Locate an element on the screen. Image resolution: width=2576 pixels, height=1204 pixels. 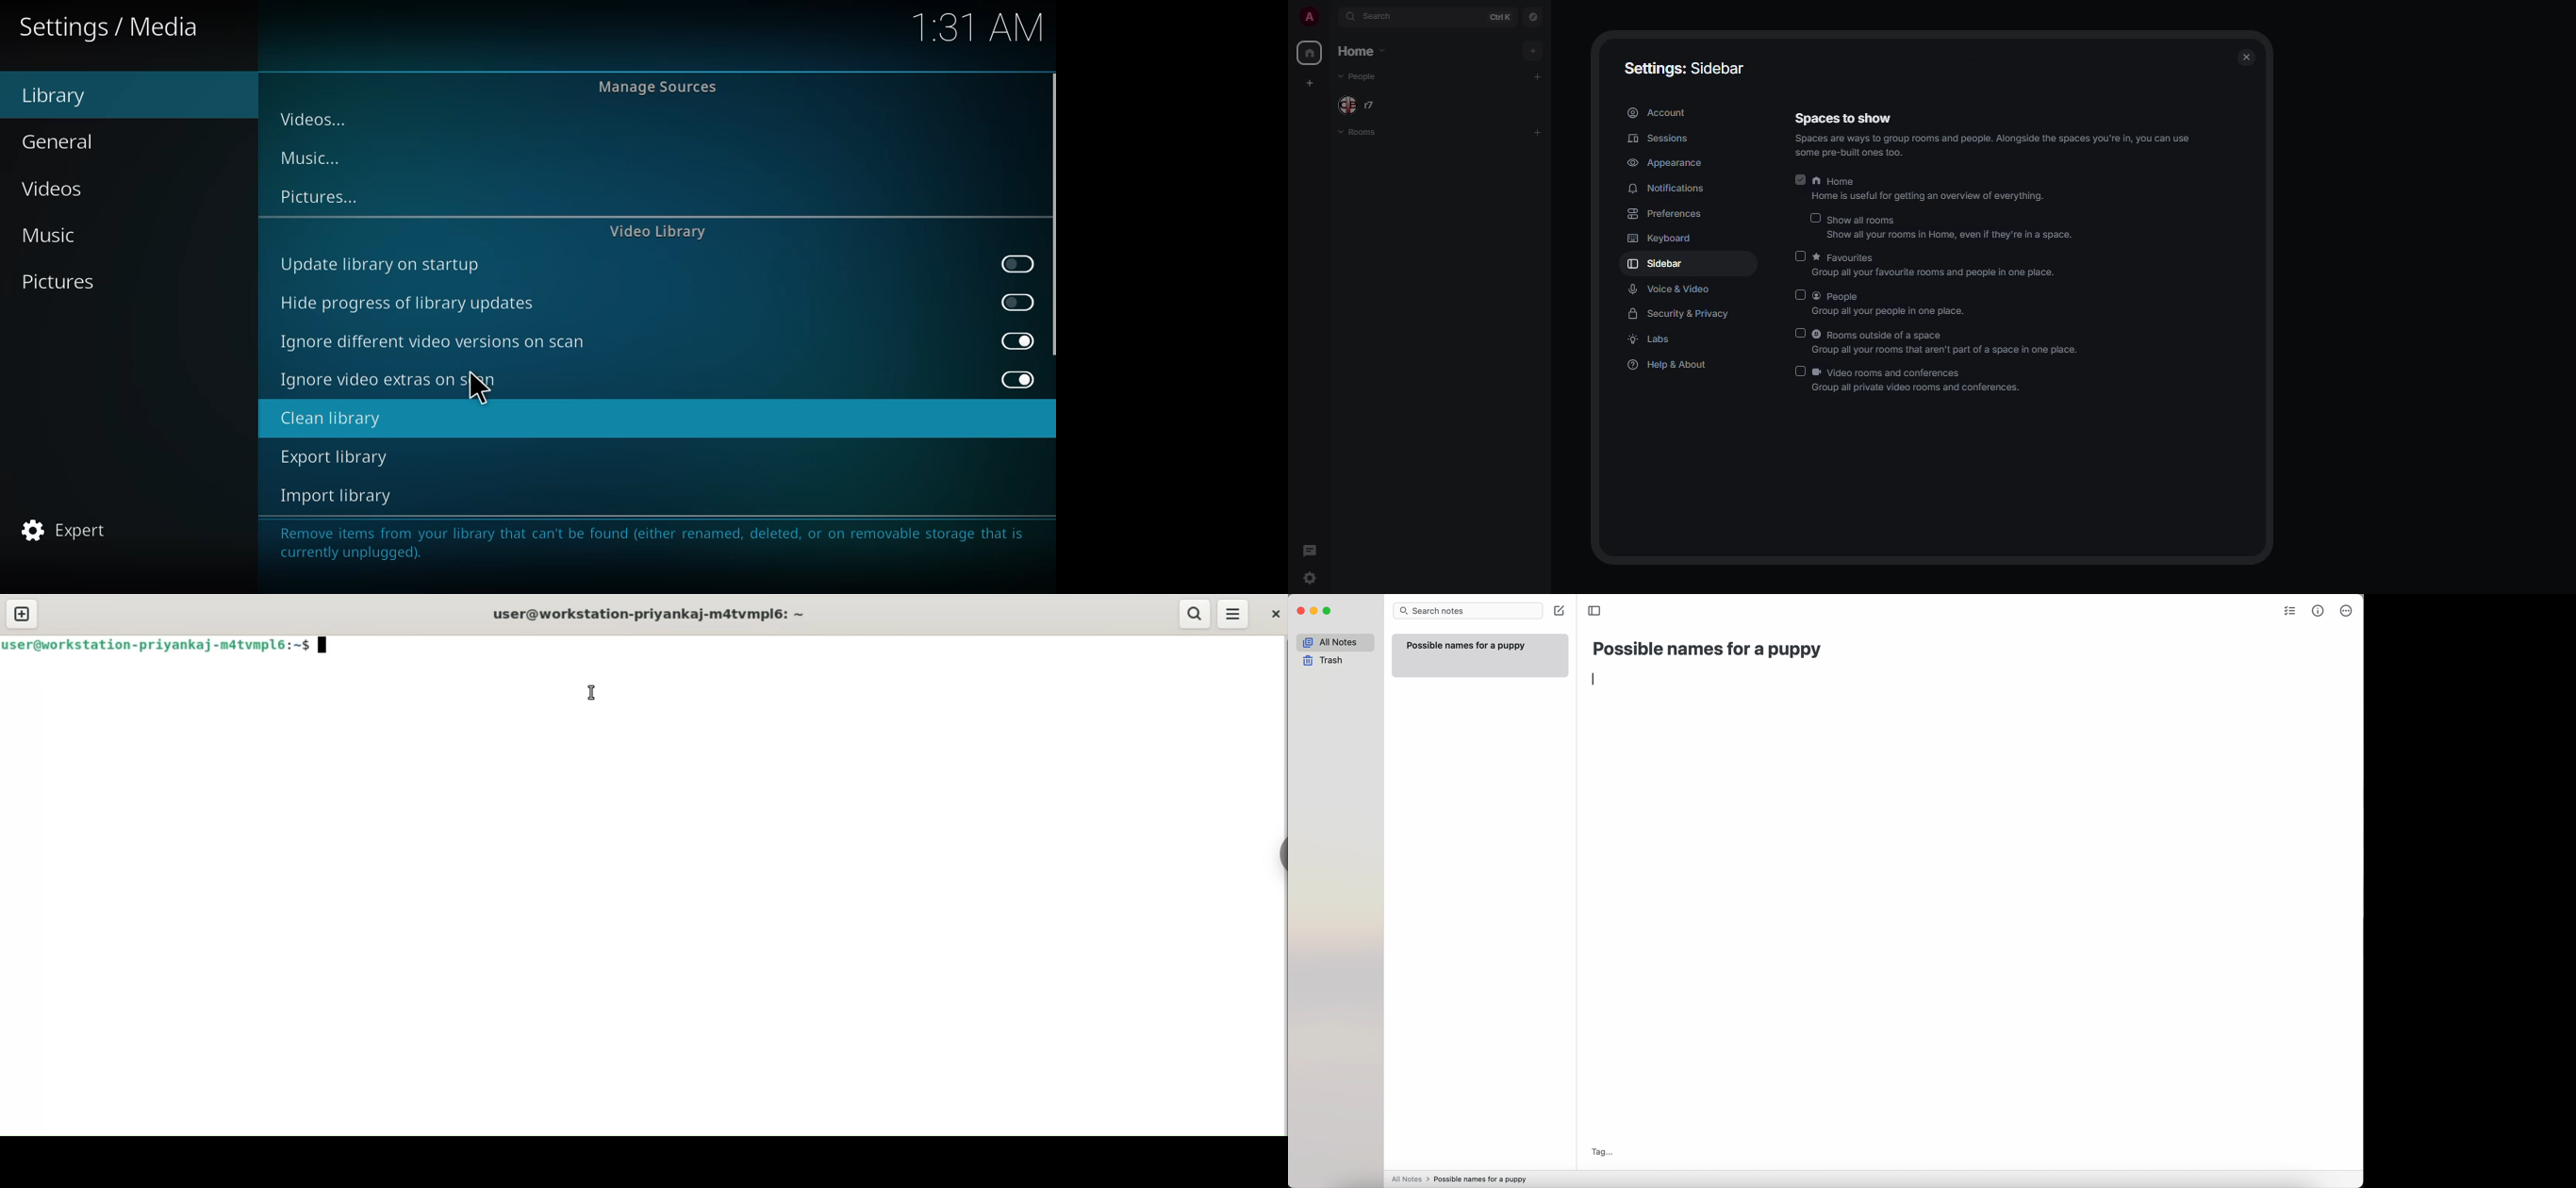
hide progress of library updates is located at coordinates (412, 303).